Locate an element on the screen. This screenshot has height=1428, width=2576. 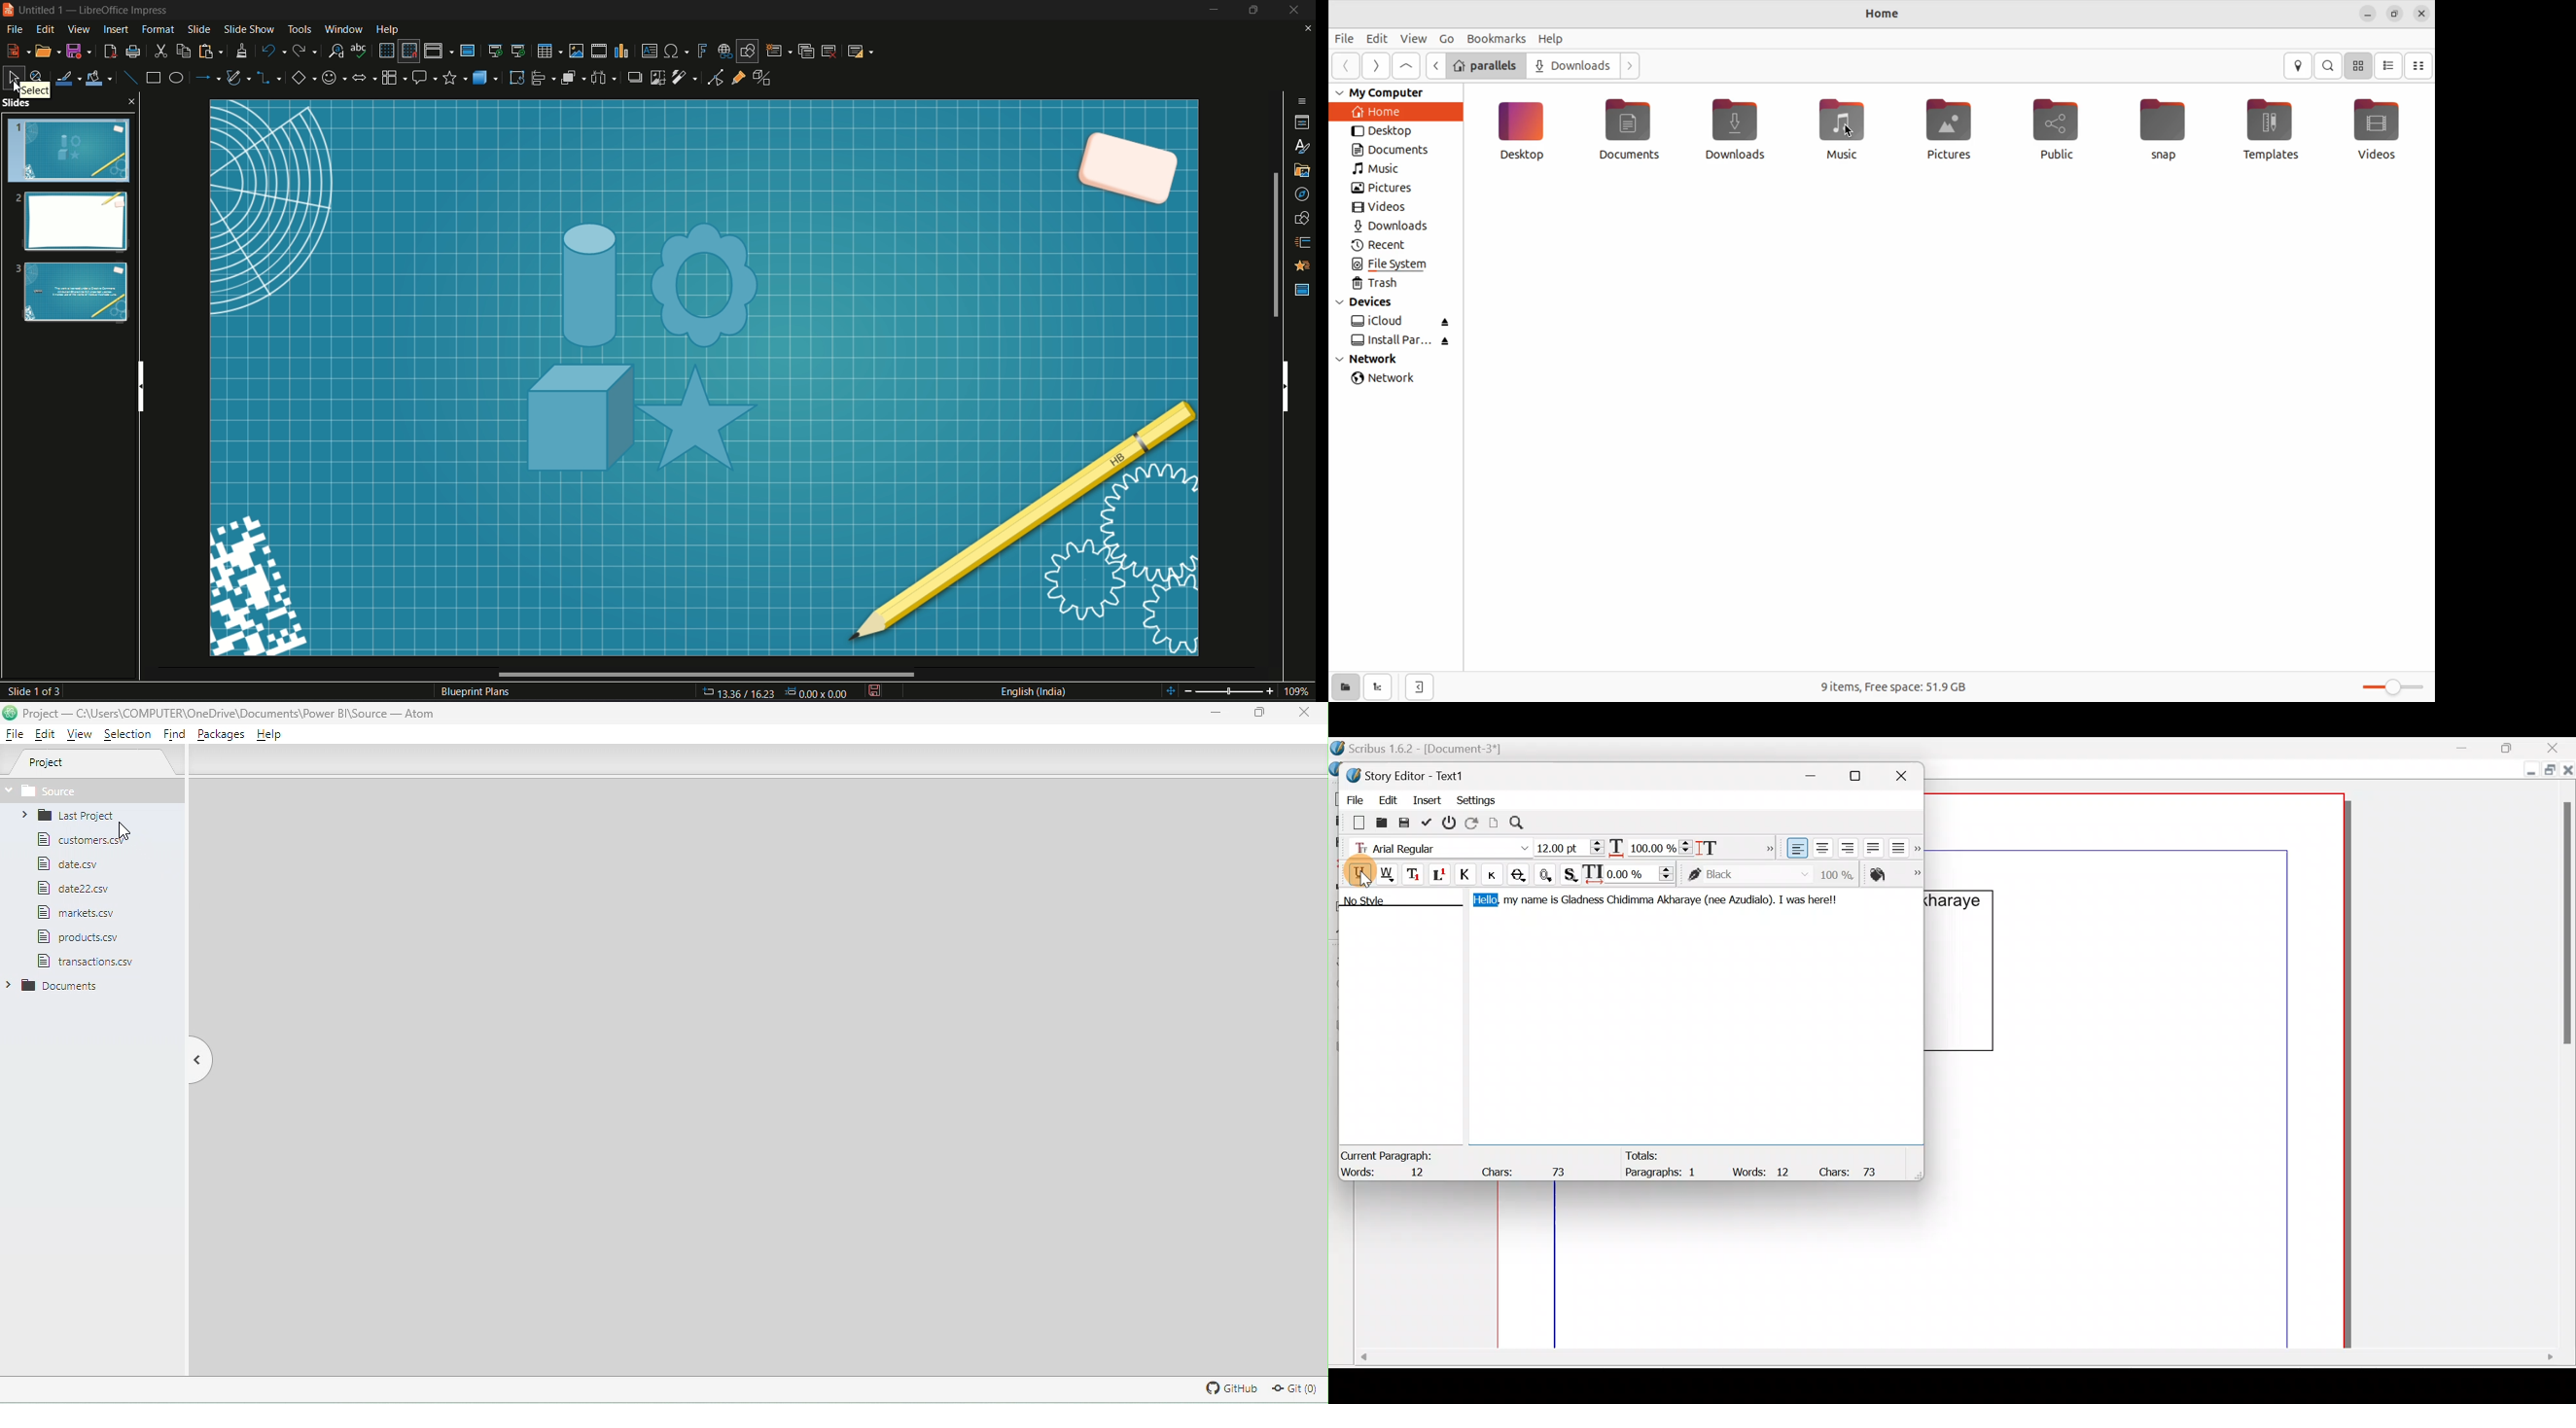
Cursor is located at coordinates (1364, 872).